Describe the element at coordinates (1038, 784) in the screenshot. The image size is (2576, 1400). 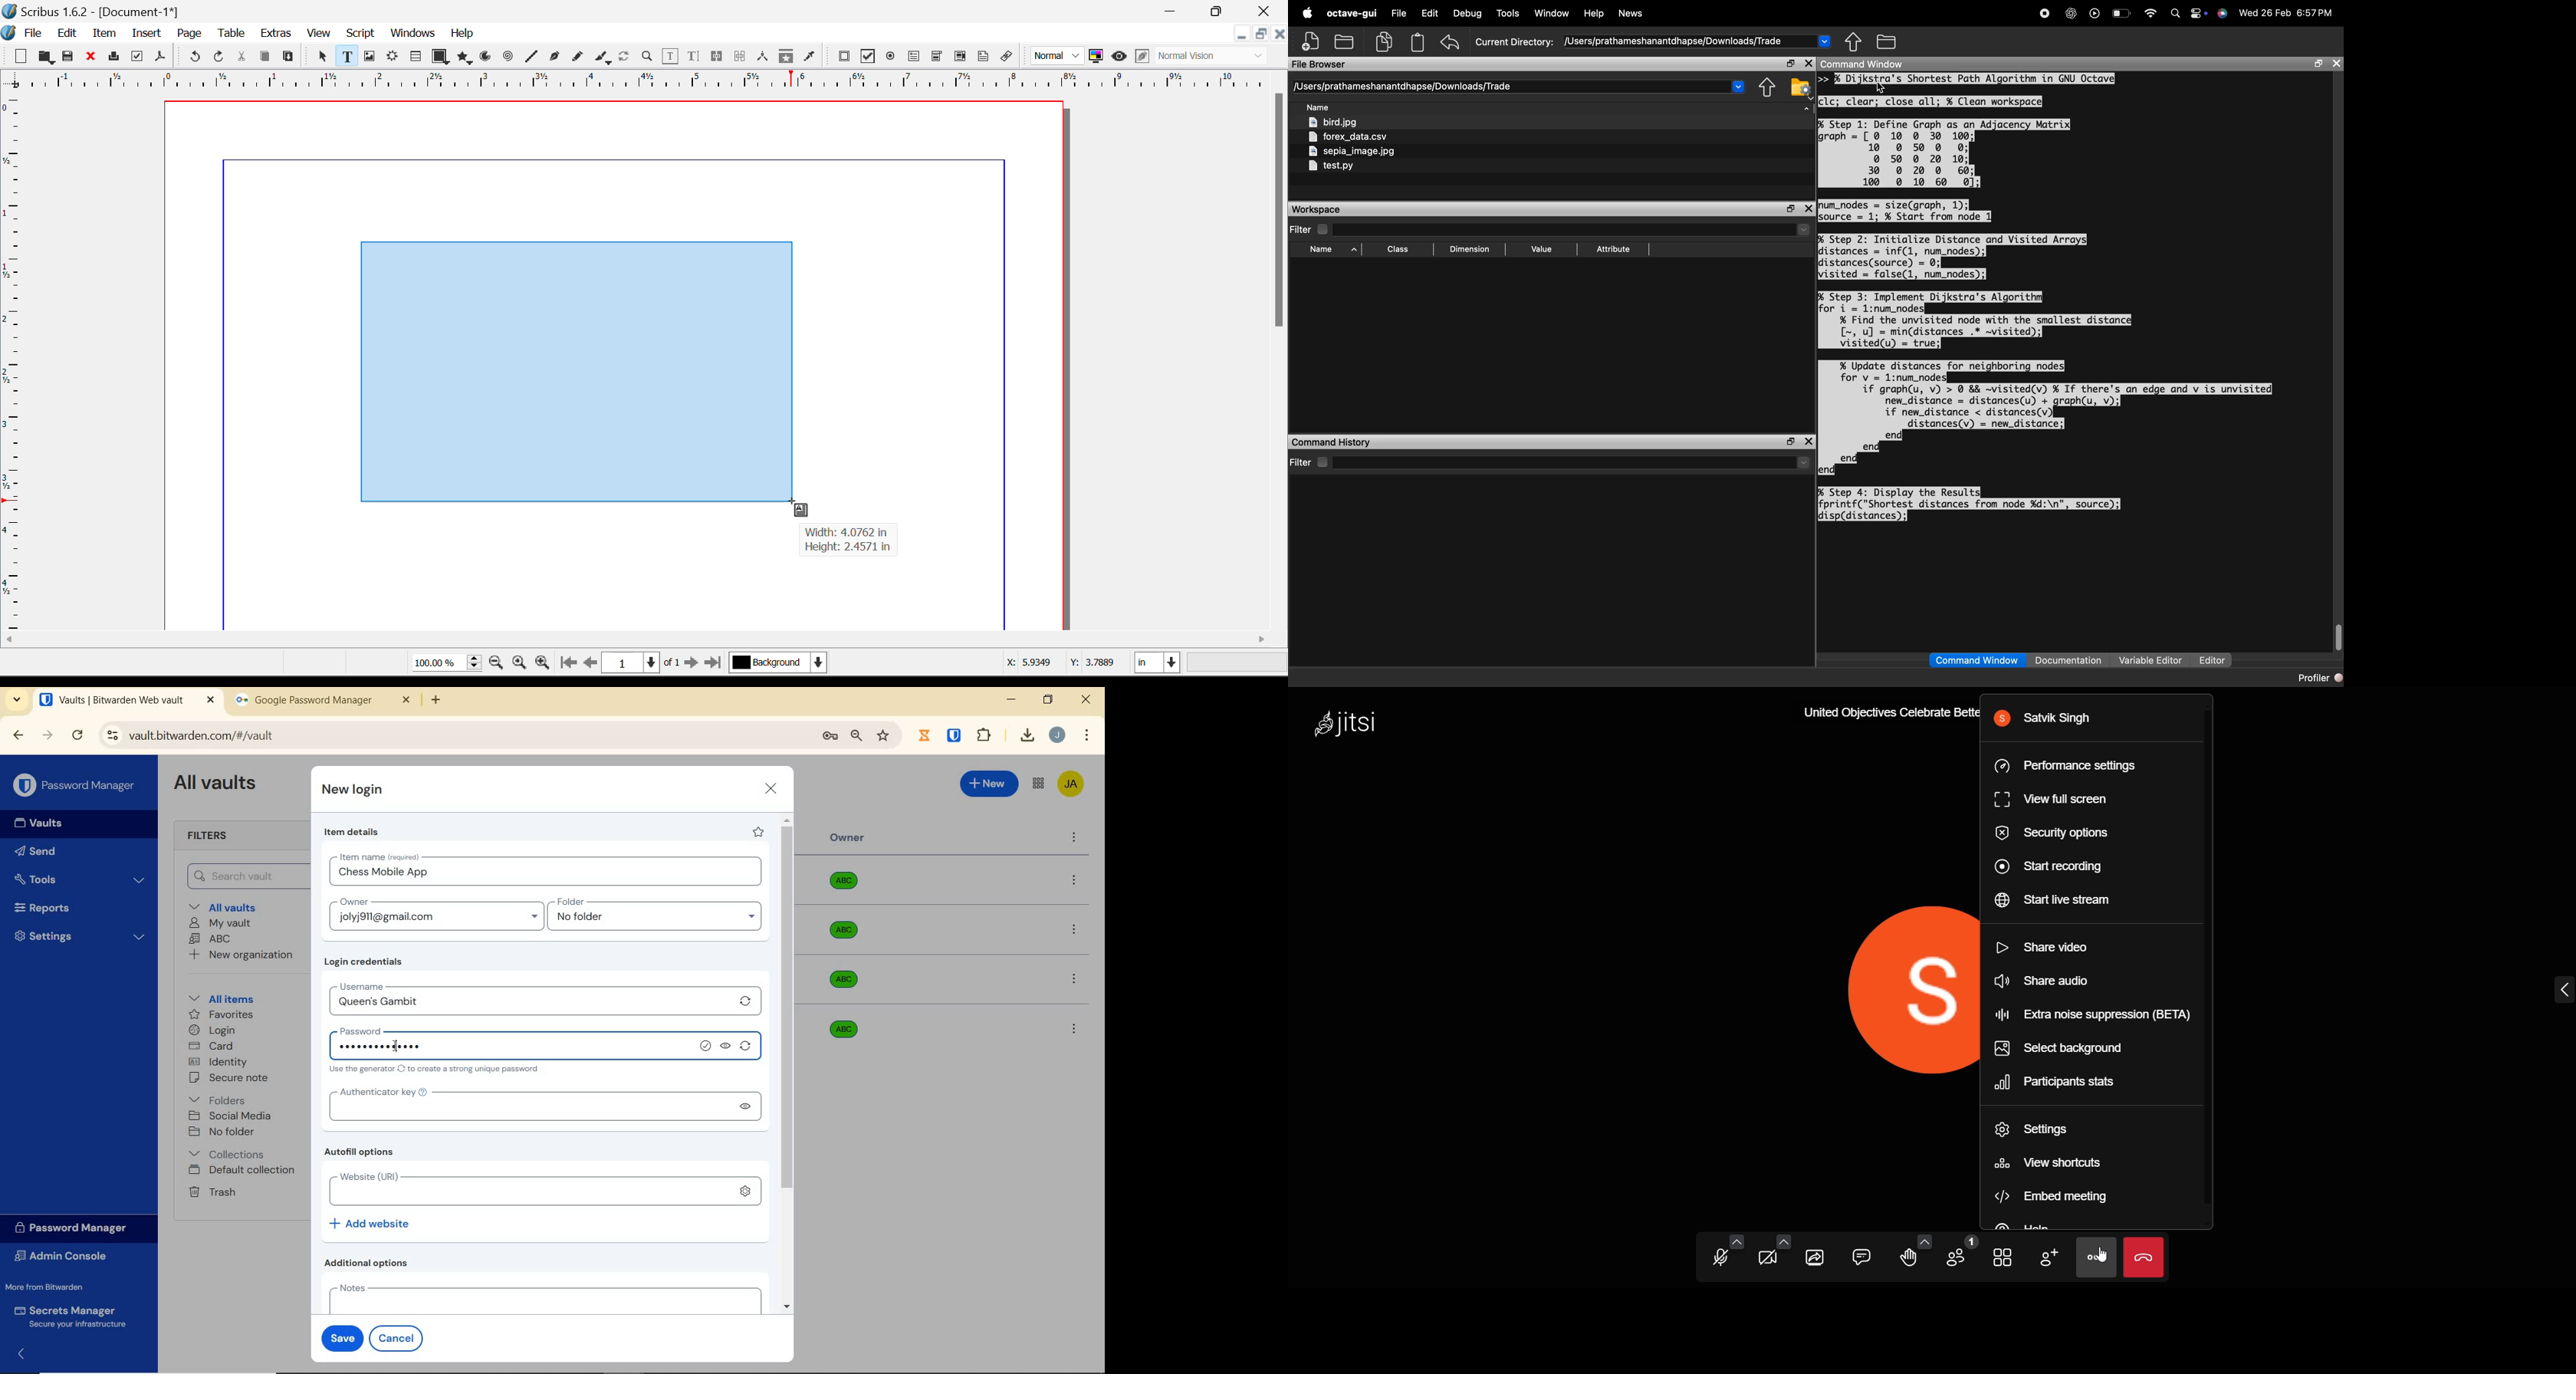
I see `toggle between admin console and password manager` at that location.